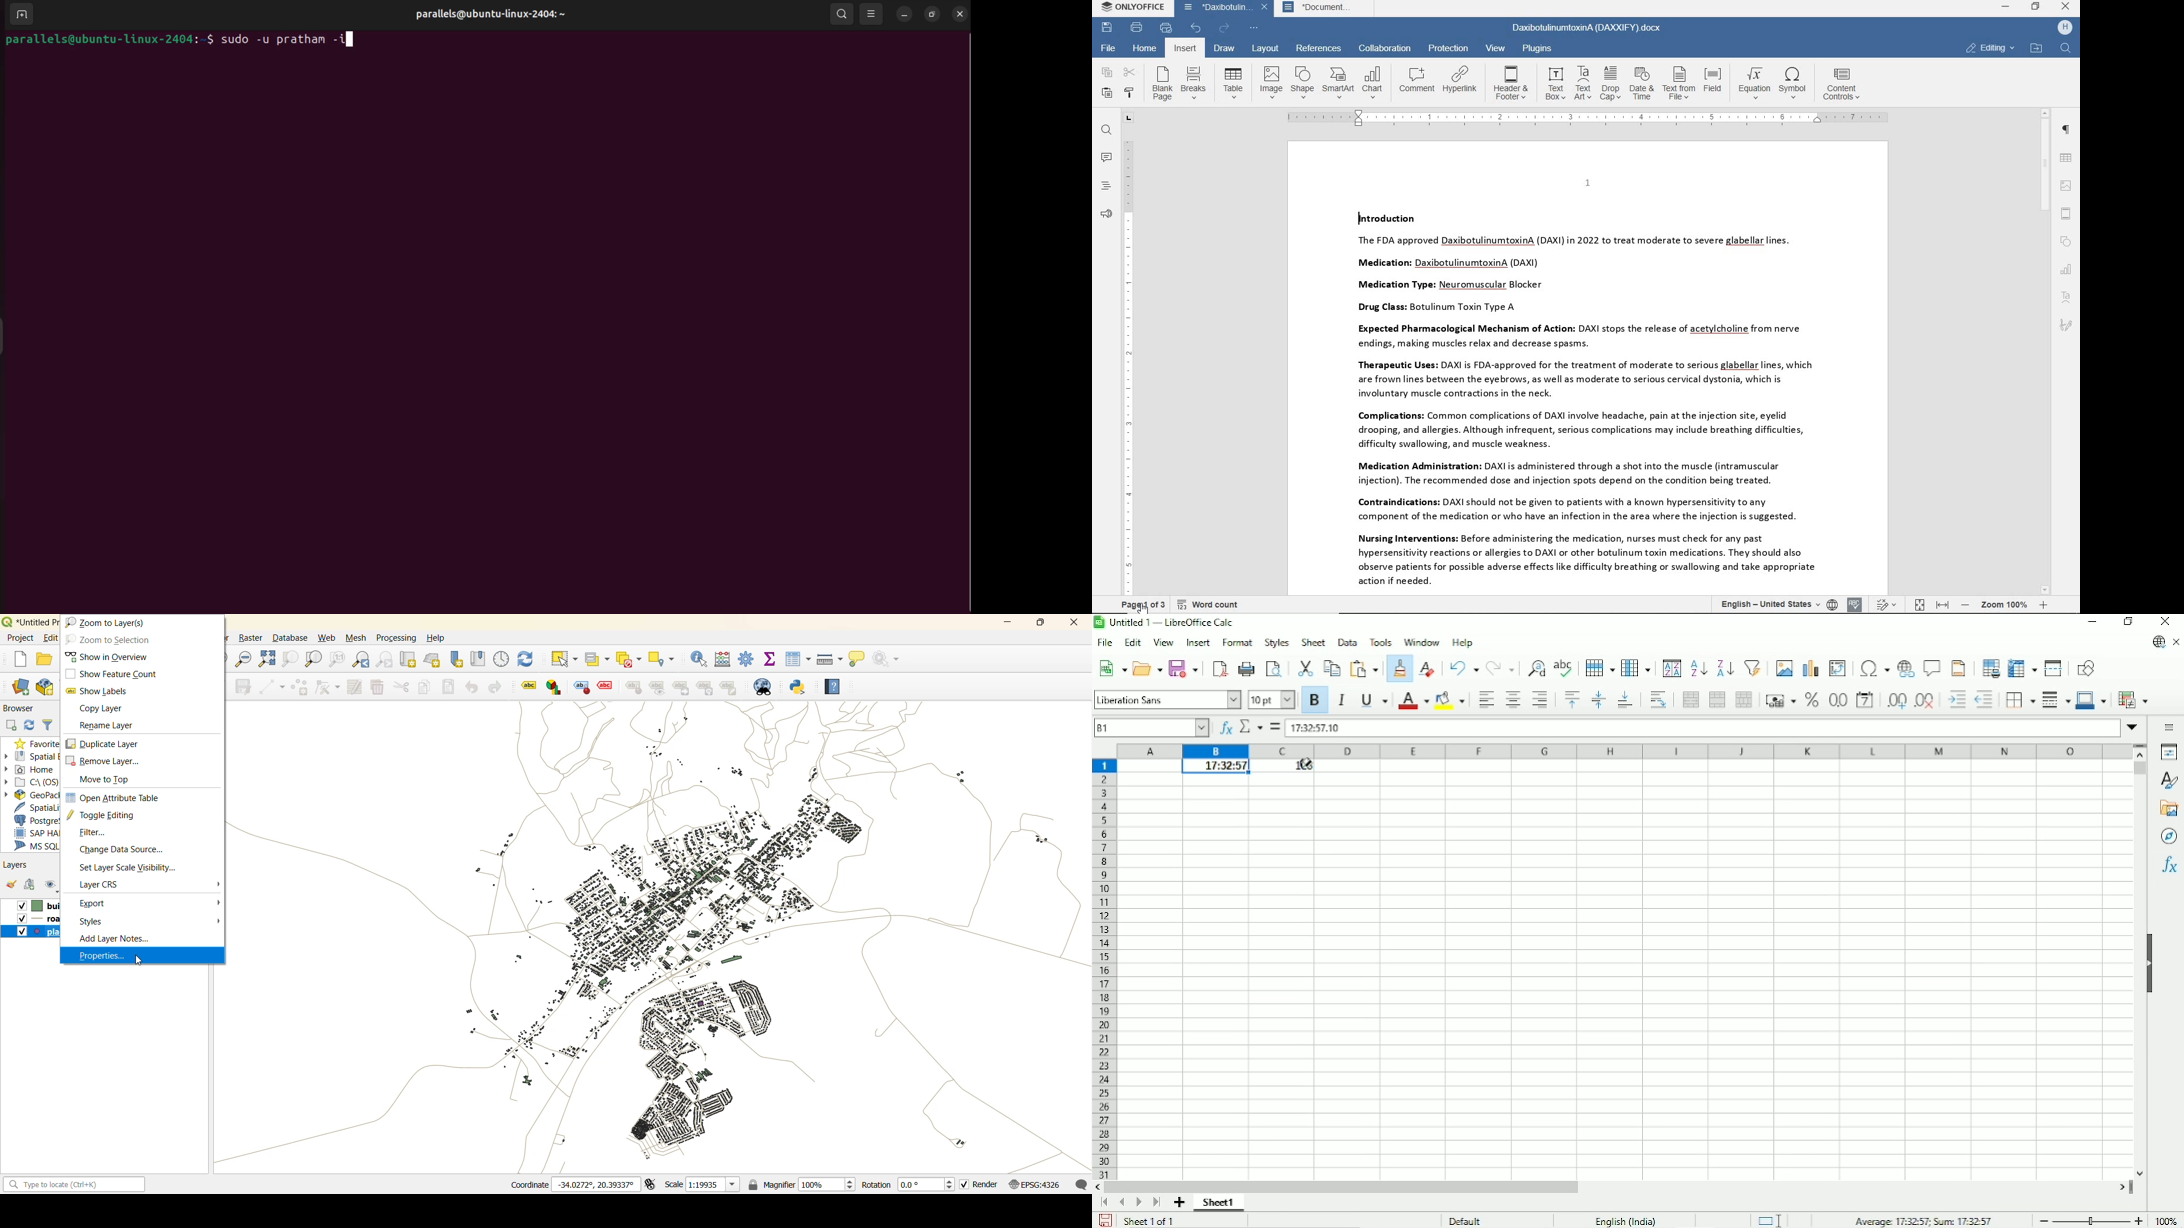 The image size is (2184, 1232). What do you see at coordinates (1626, 751) in the screenshot?
I see `Column headings` at bounding box center [1626, 751].